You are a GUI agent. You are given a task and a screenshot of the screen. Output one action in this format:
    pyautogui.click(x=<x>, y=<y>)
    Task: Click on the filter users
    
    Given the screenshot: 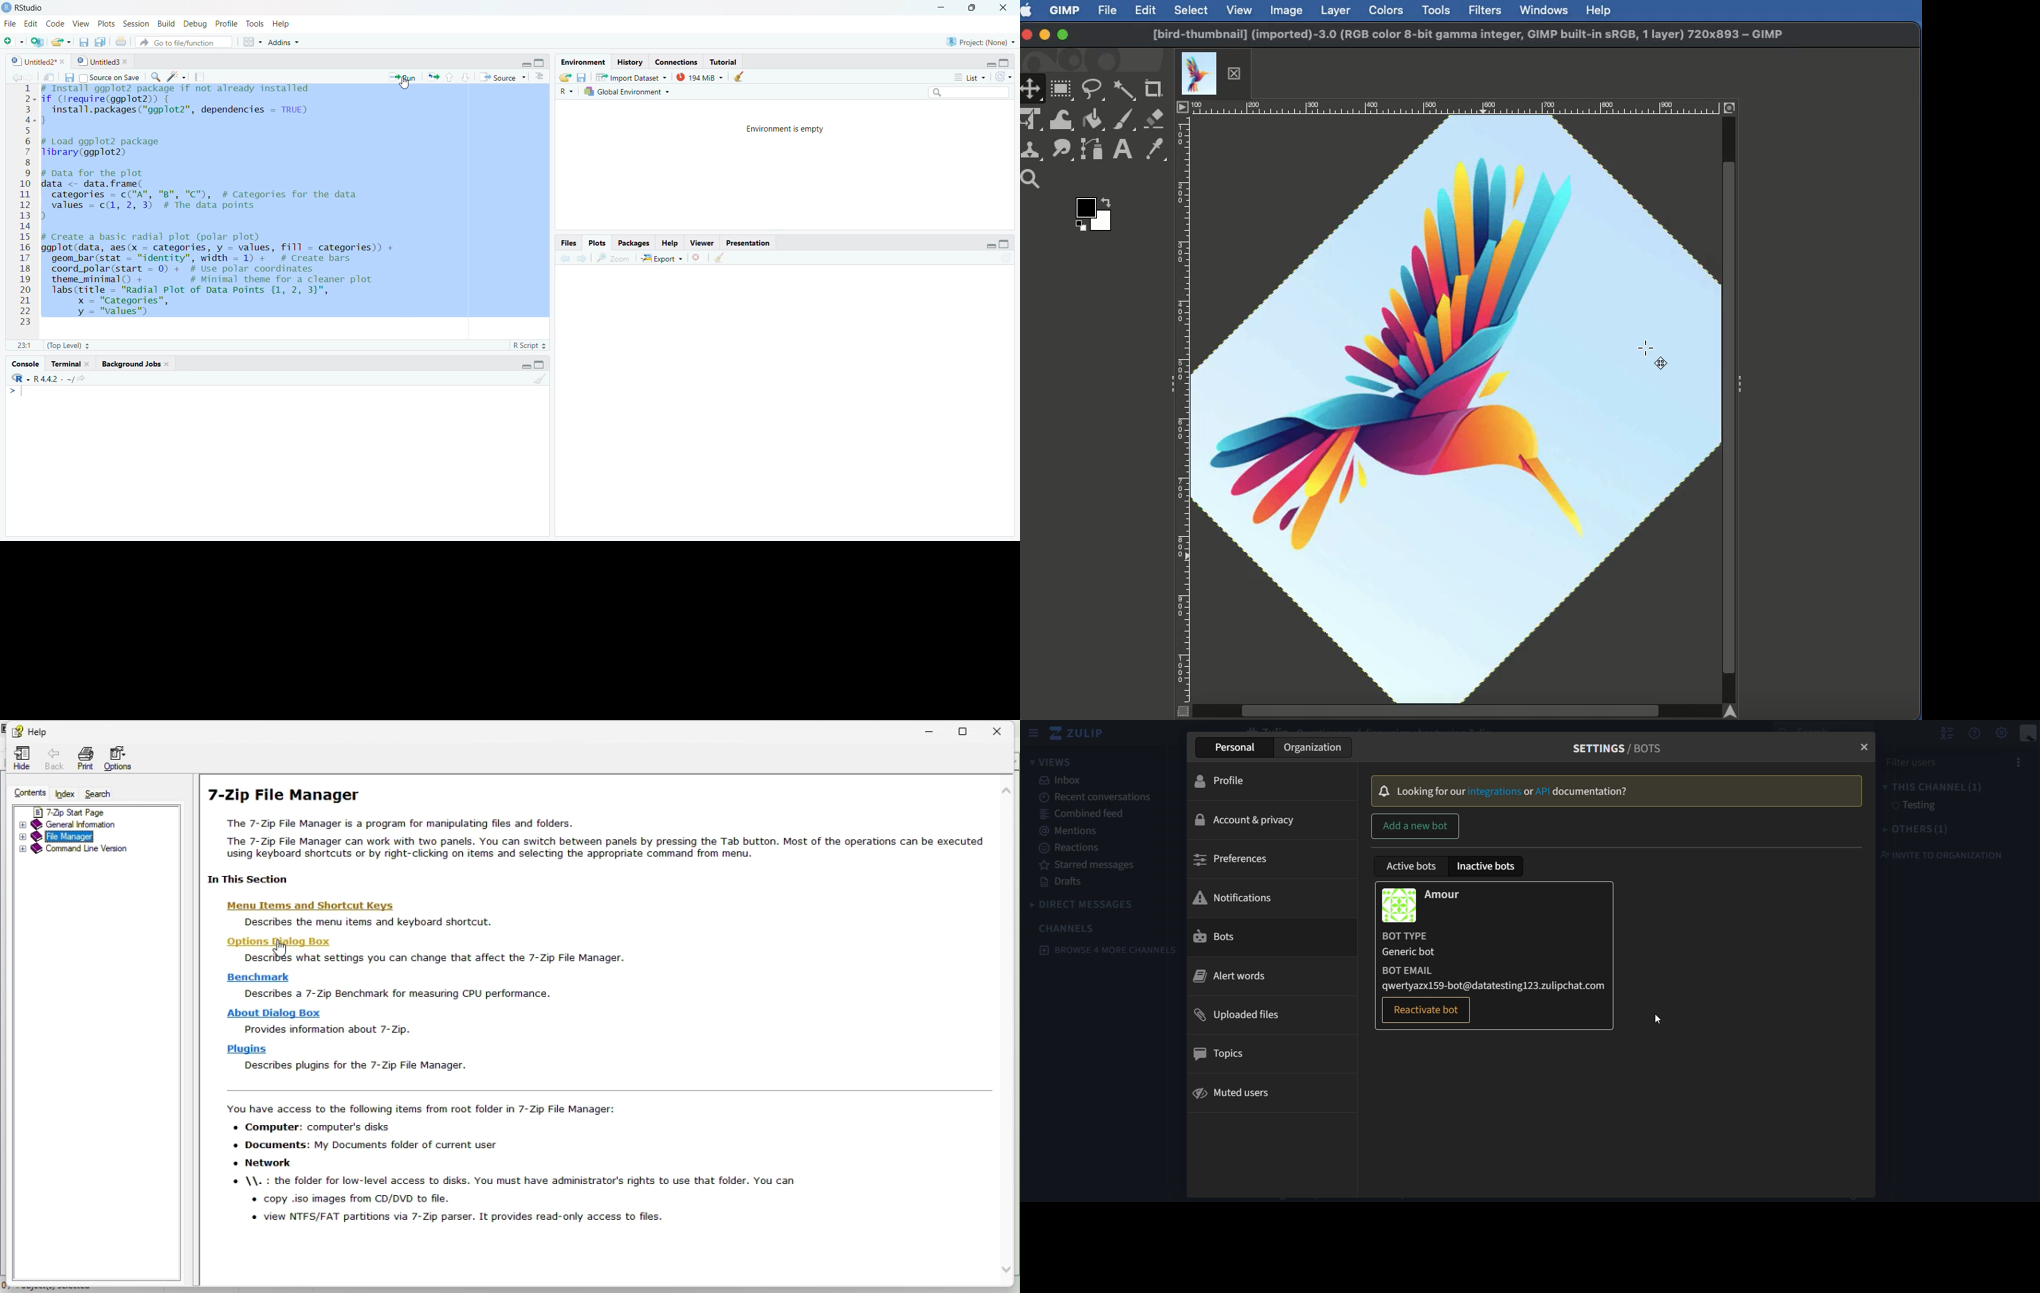 What is the action you would take?
    pyautogui.click(x=1934, y=761)
    